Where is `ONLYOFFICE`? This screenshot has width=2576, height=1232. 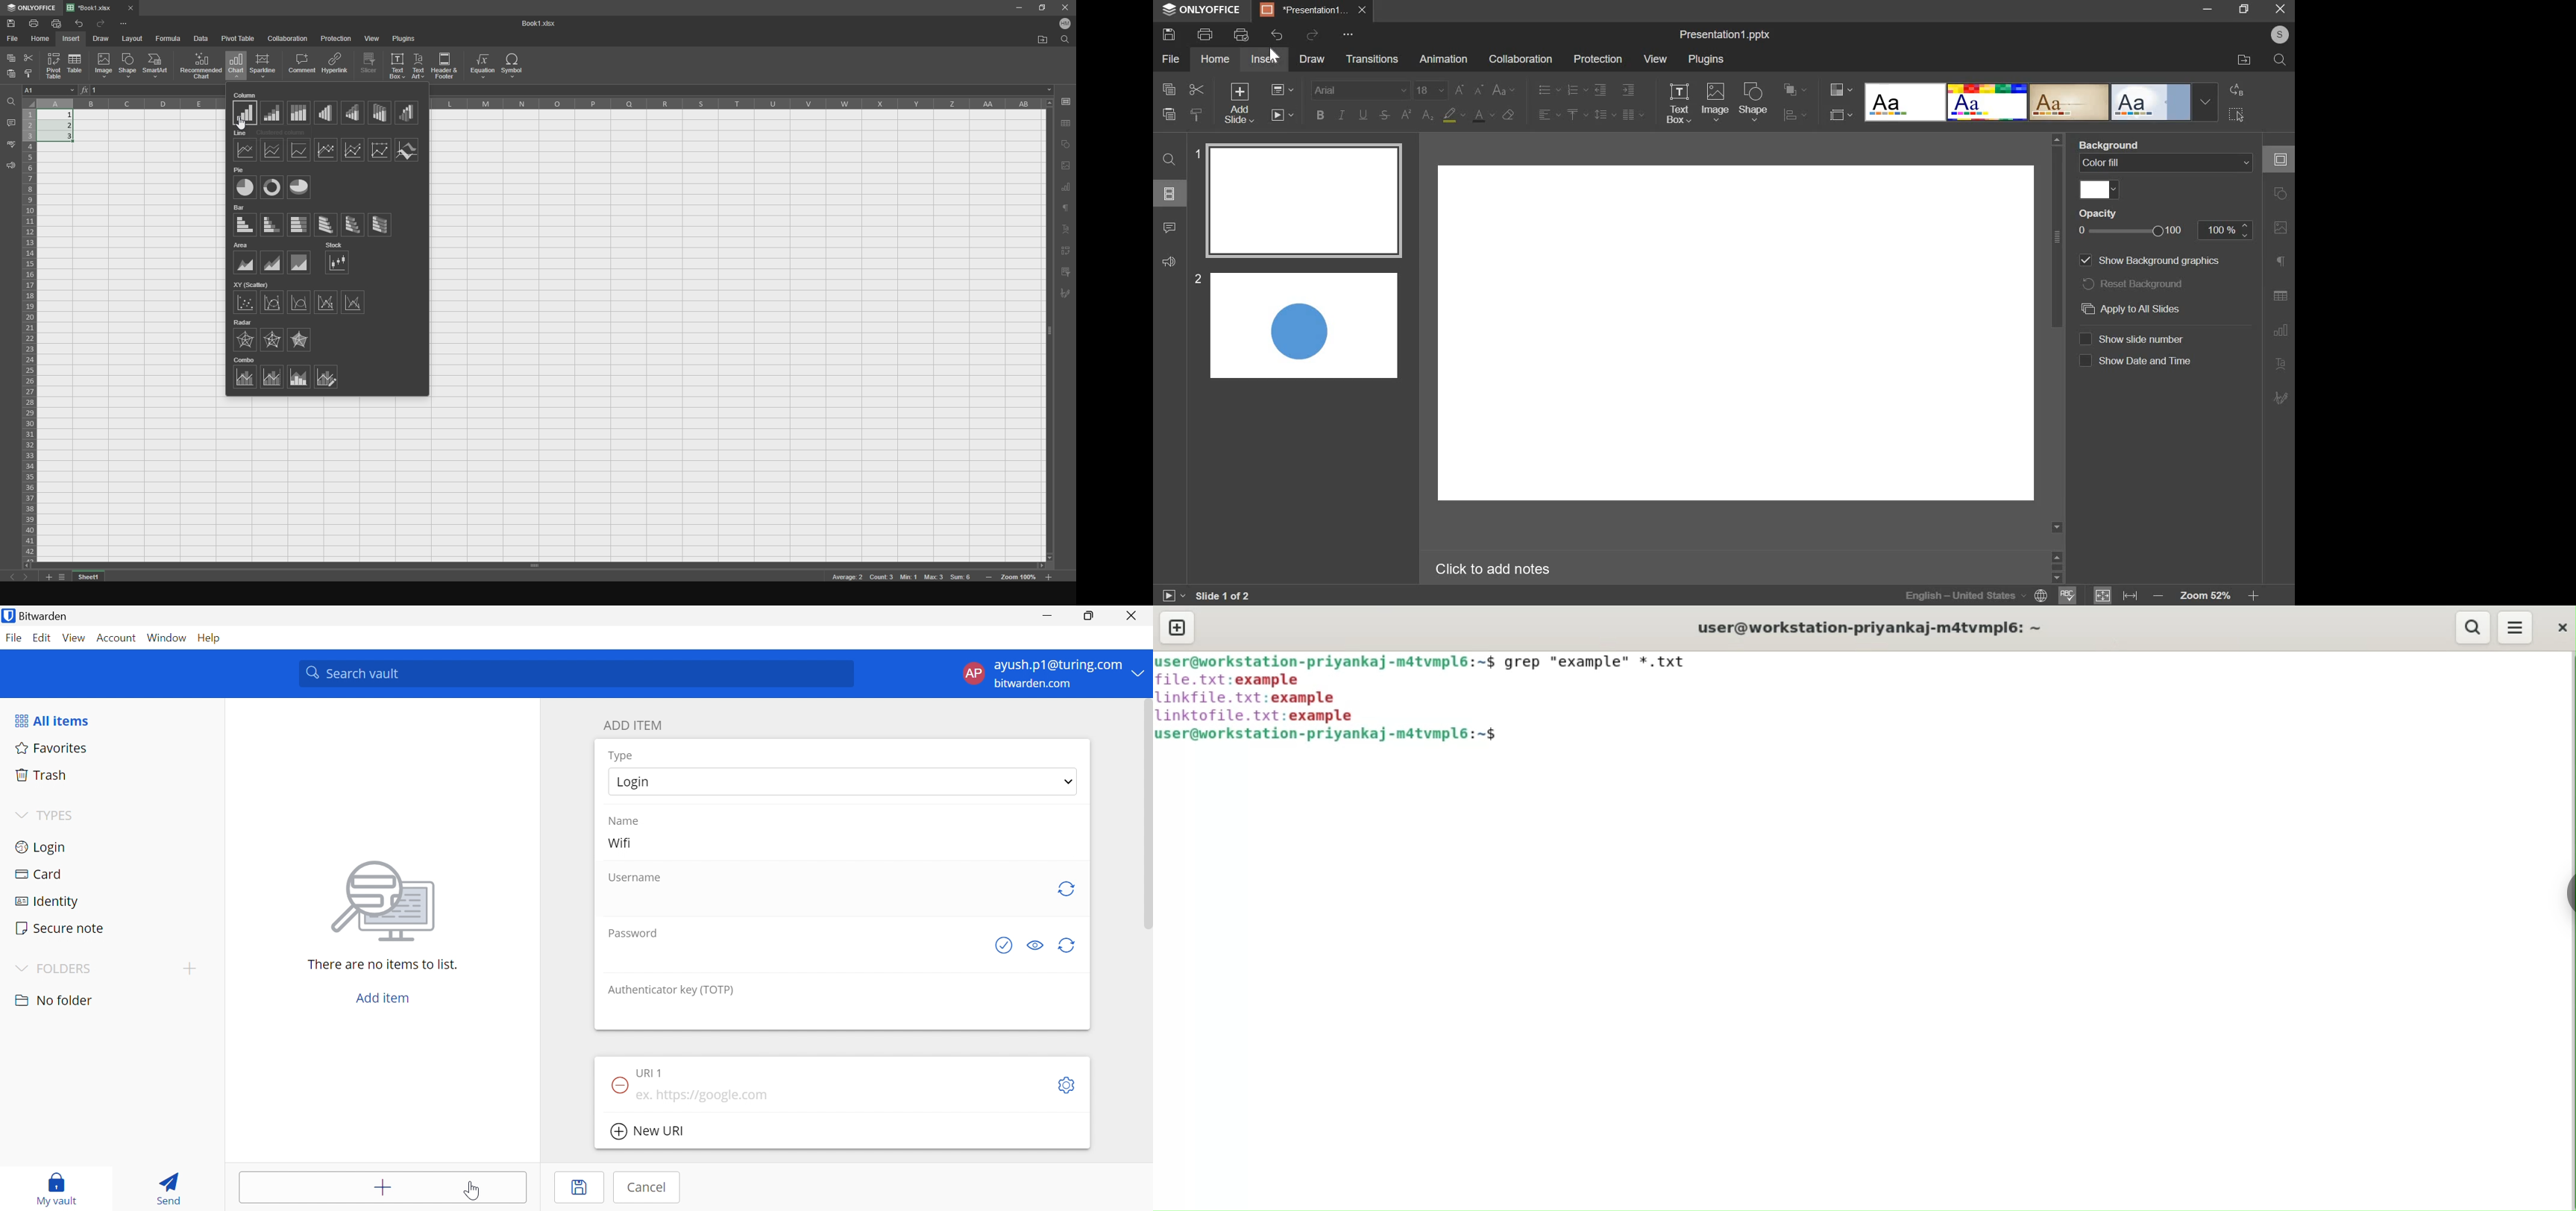 ONLYOFFICE is located at coordinates (1200, 11).